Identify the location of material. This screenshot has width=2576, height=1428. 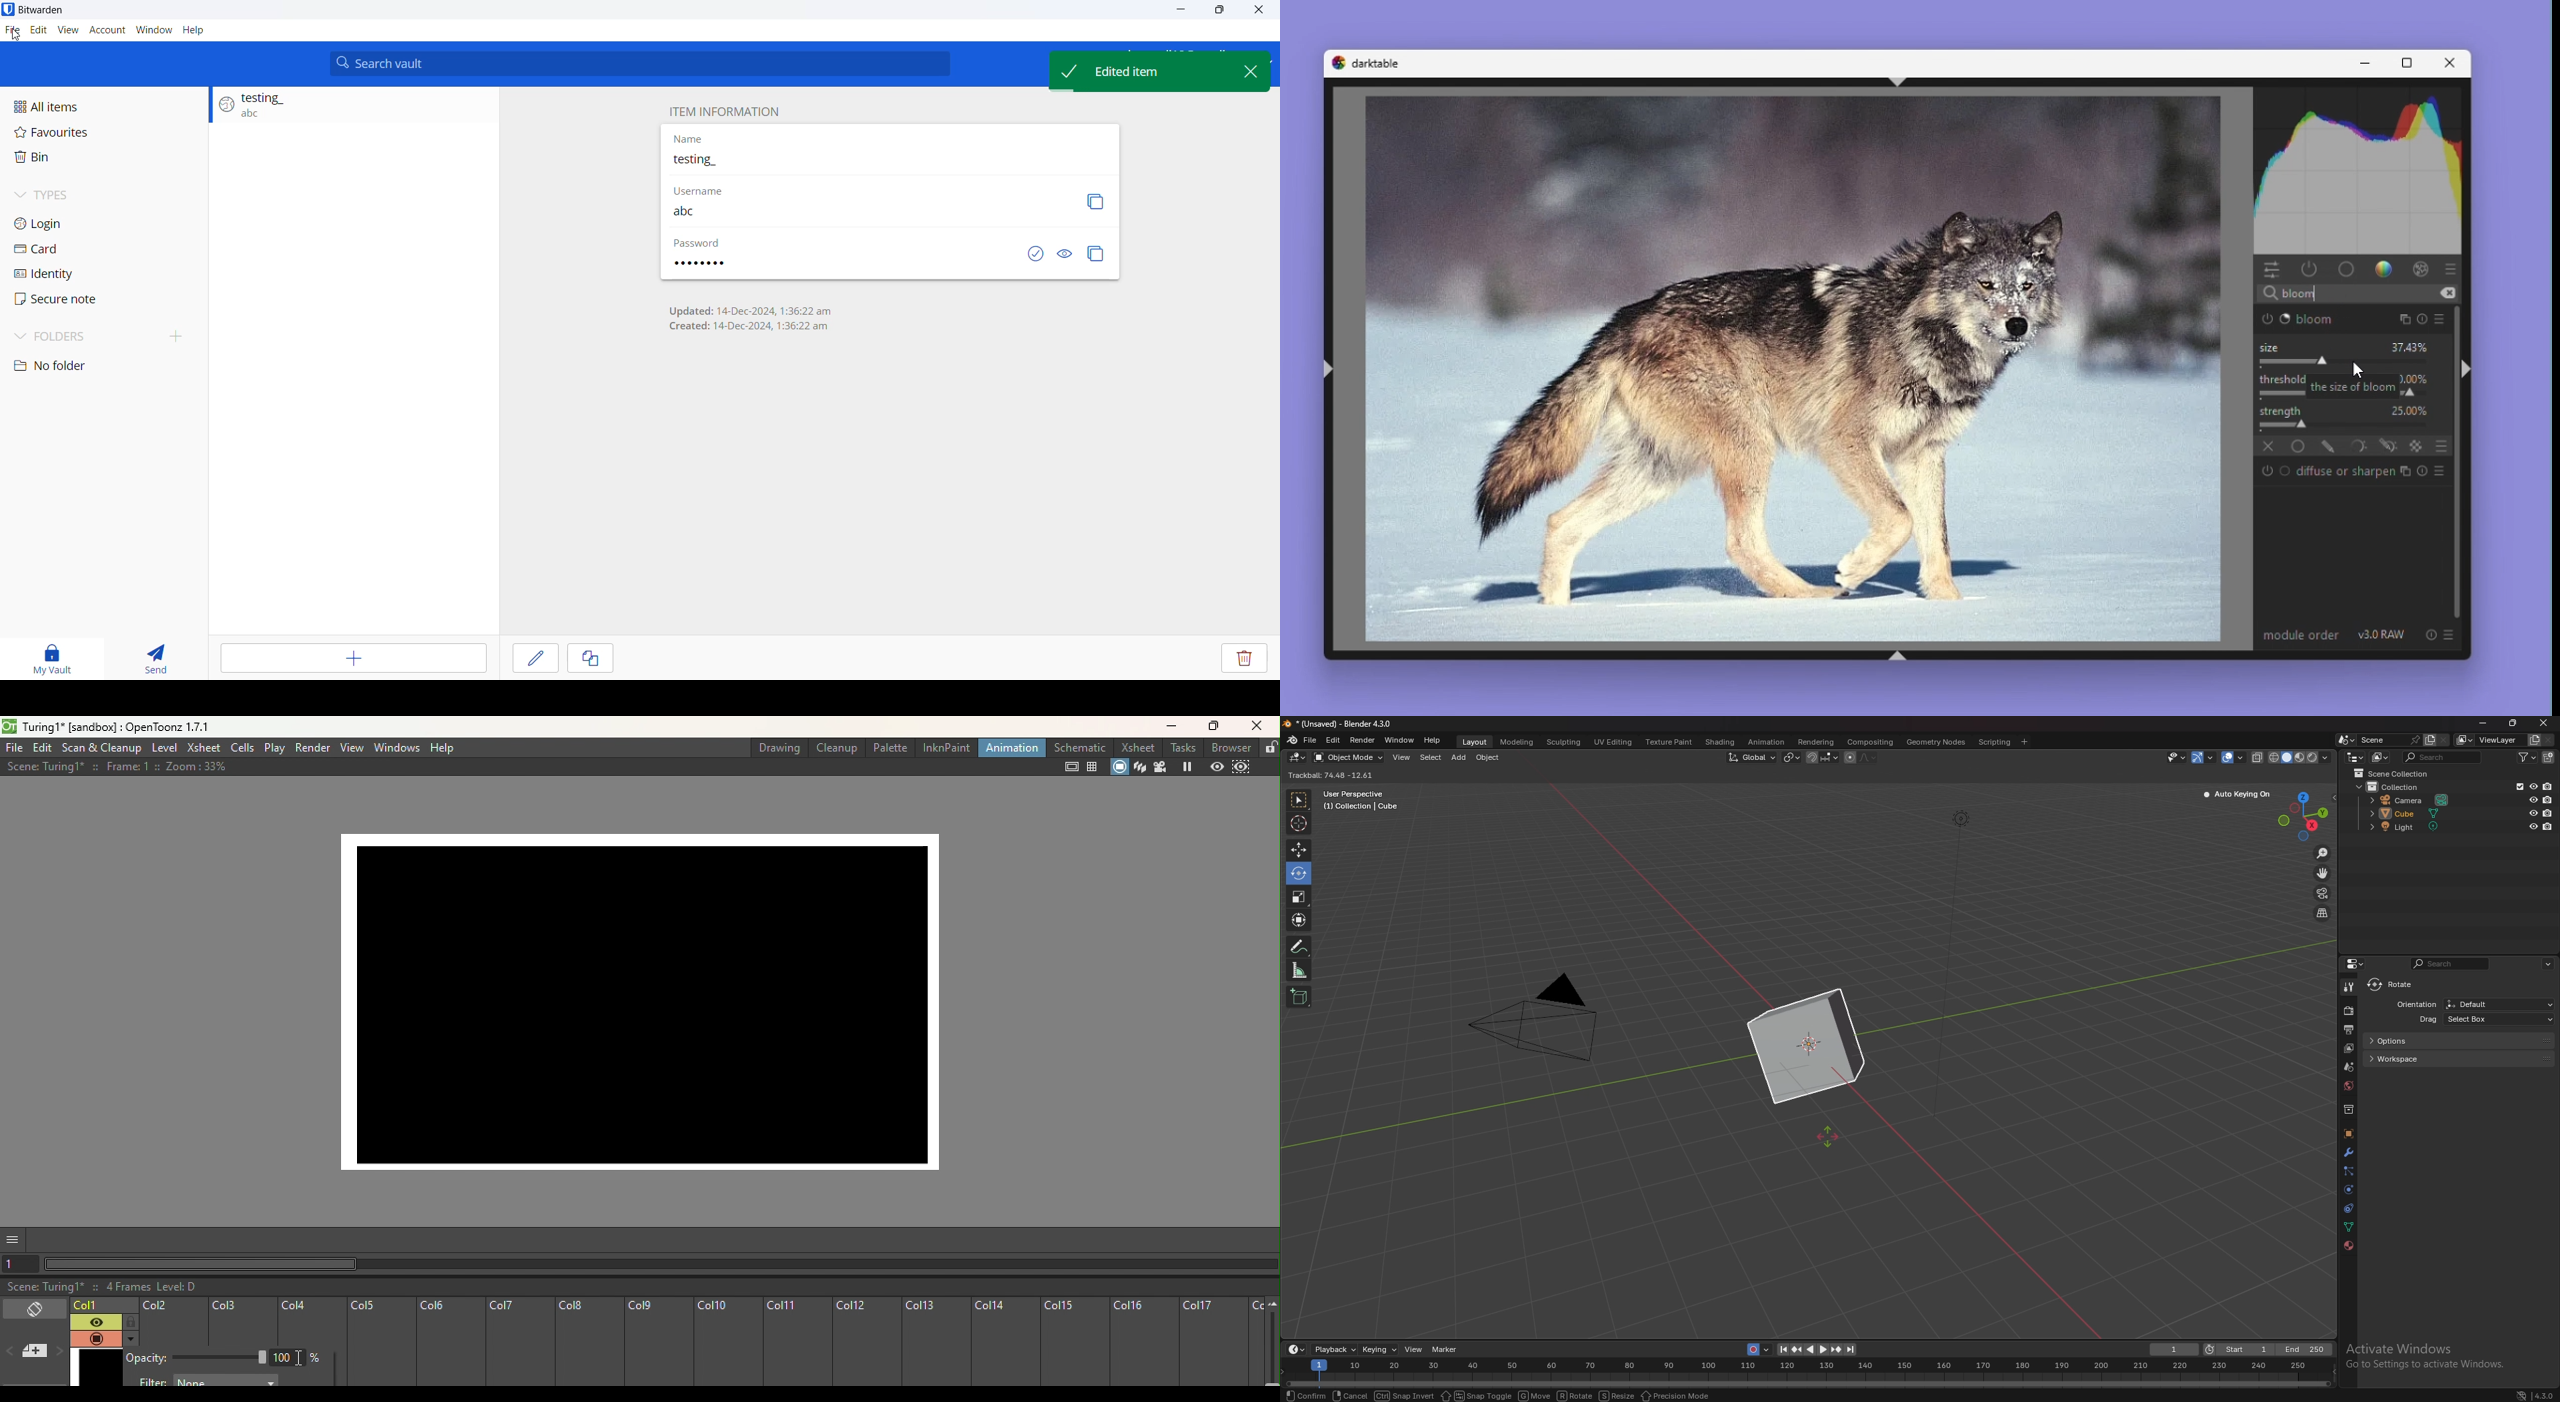
(2348, 1246).